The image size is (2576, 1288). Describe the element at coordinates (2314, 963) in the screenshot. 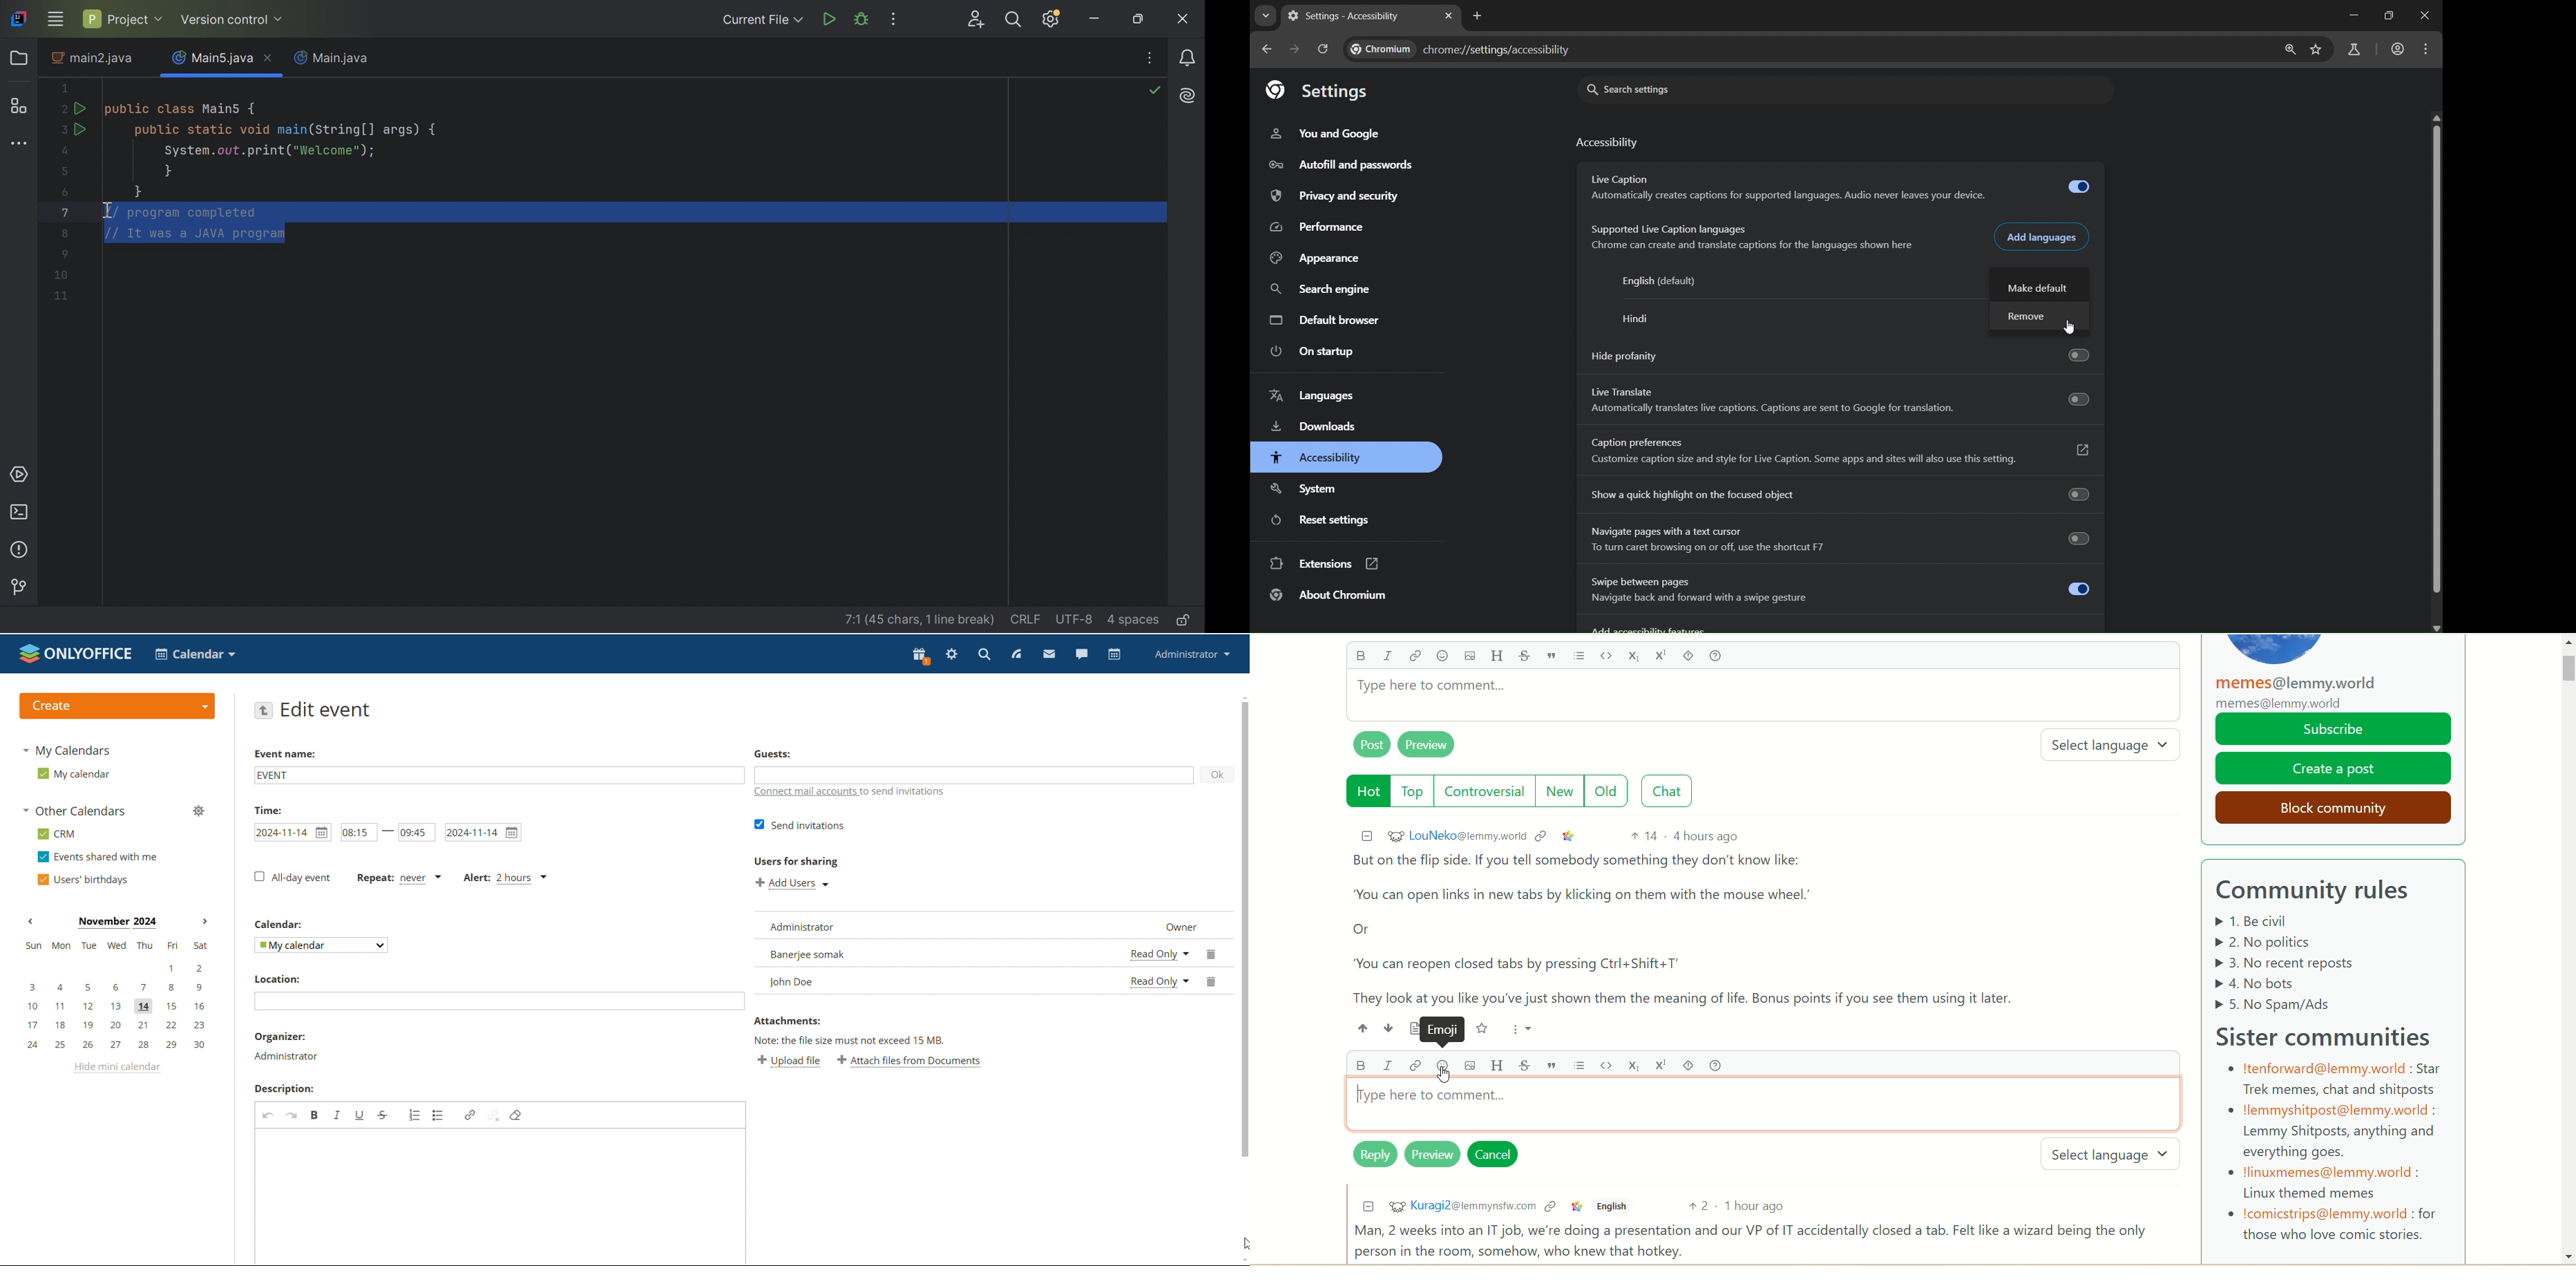

I see `Community rules listed` at that location.